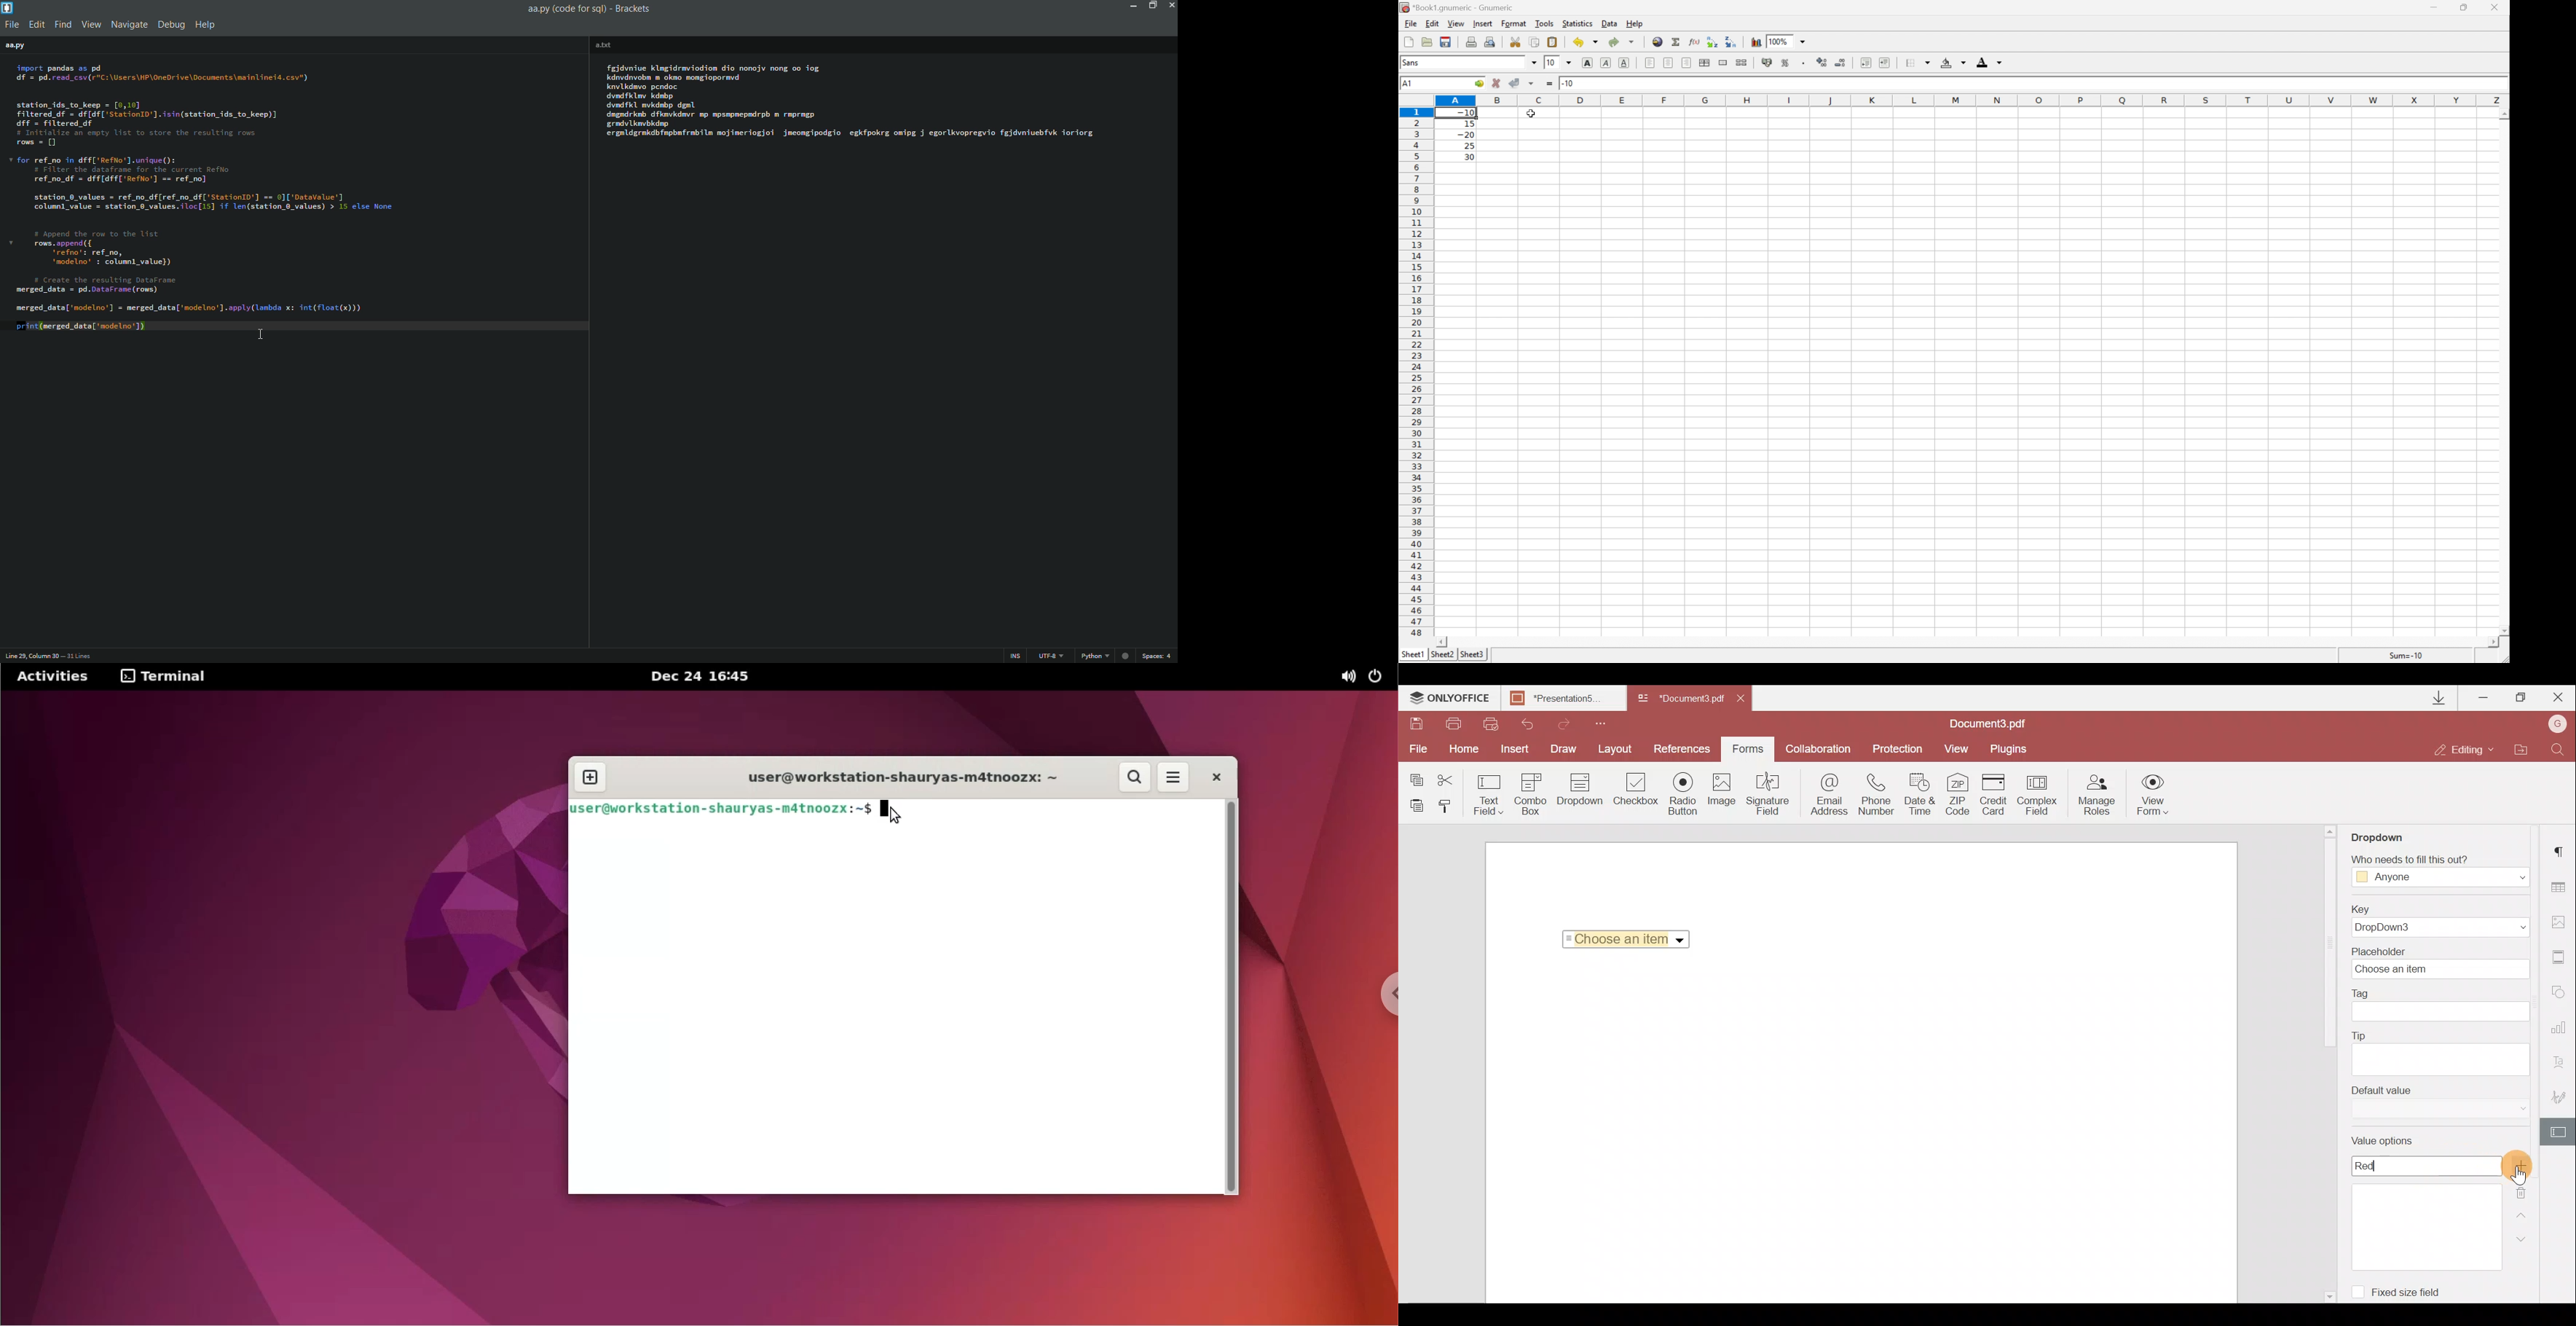 This screenshot has height=1344, width=2576. What do you see at coordinates (2407, 656) in the screenshot?
I see `Sum =-10` at bounding box center [2407, 656].